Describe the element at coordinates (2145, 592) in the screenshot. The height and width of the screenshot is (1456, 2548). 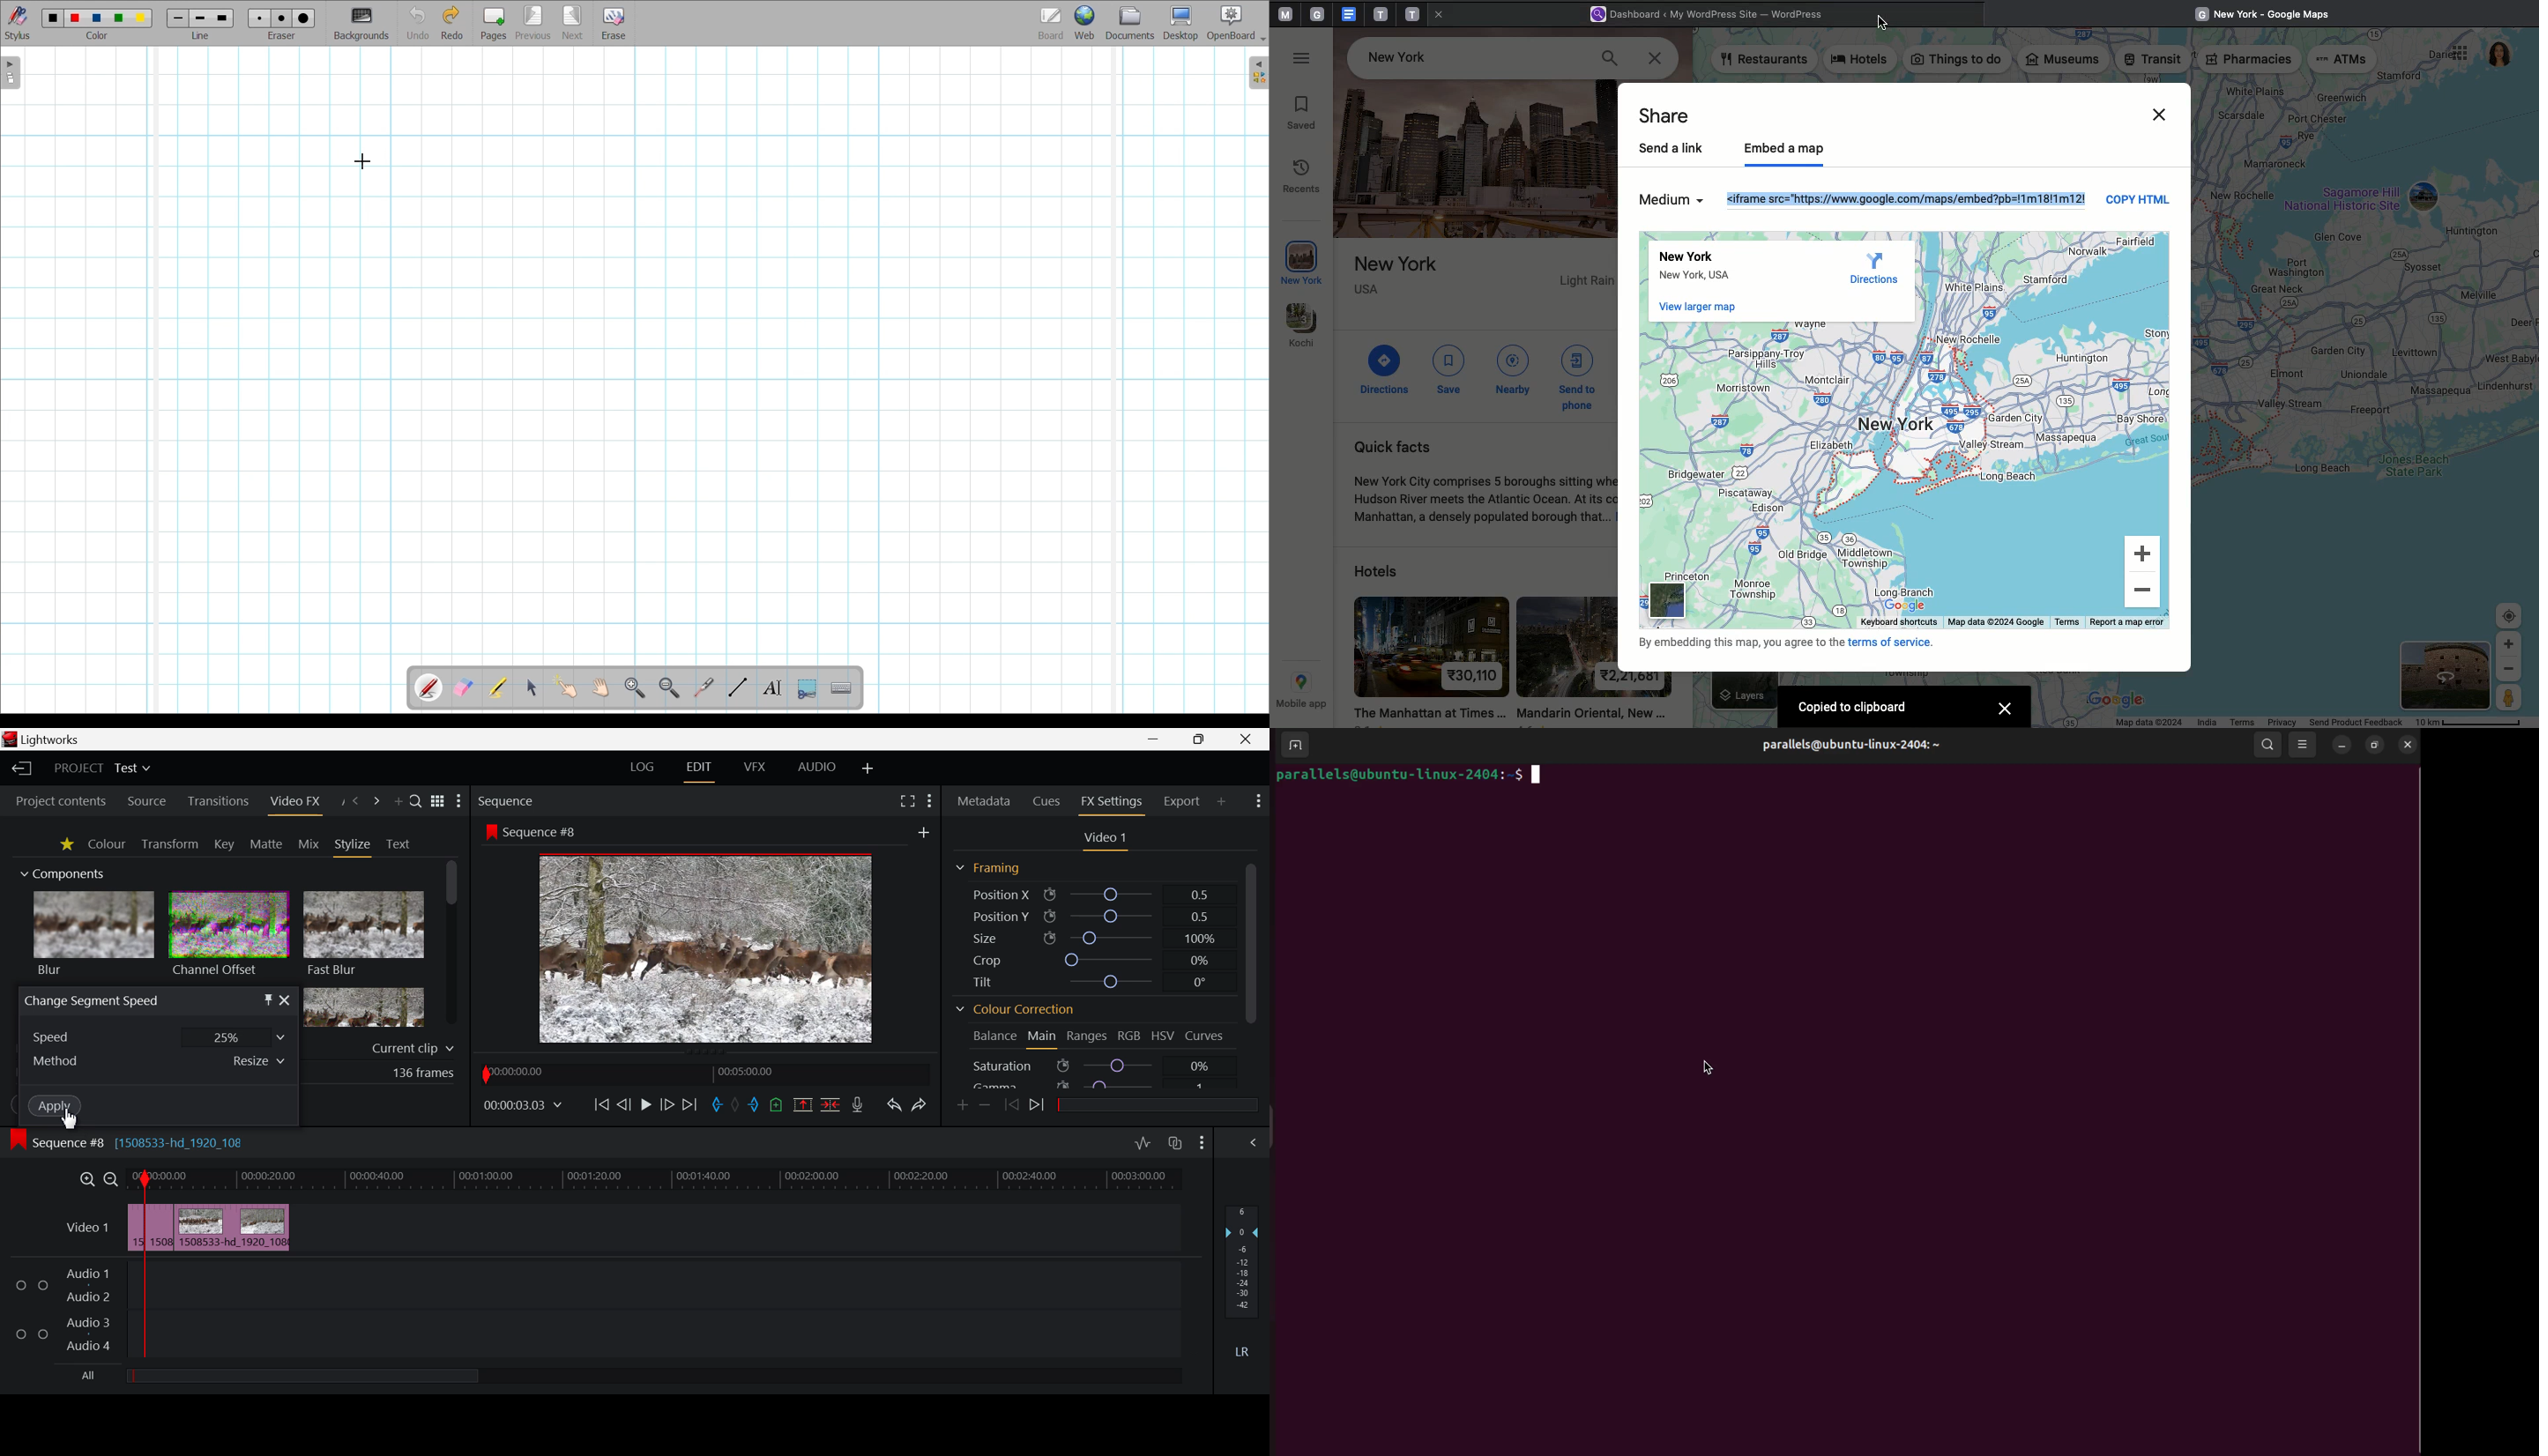
I see `Zoom out` at that location.